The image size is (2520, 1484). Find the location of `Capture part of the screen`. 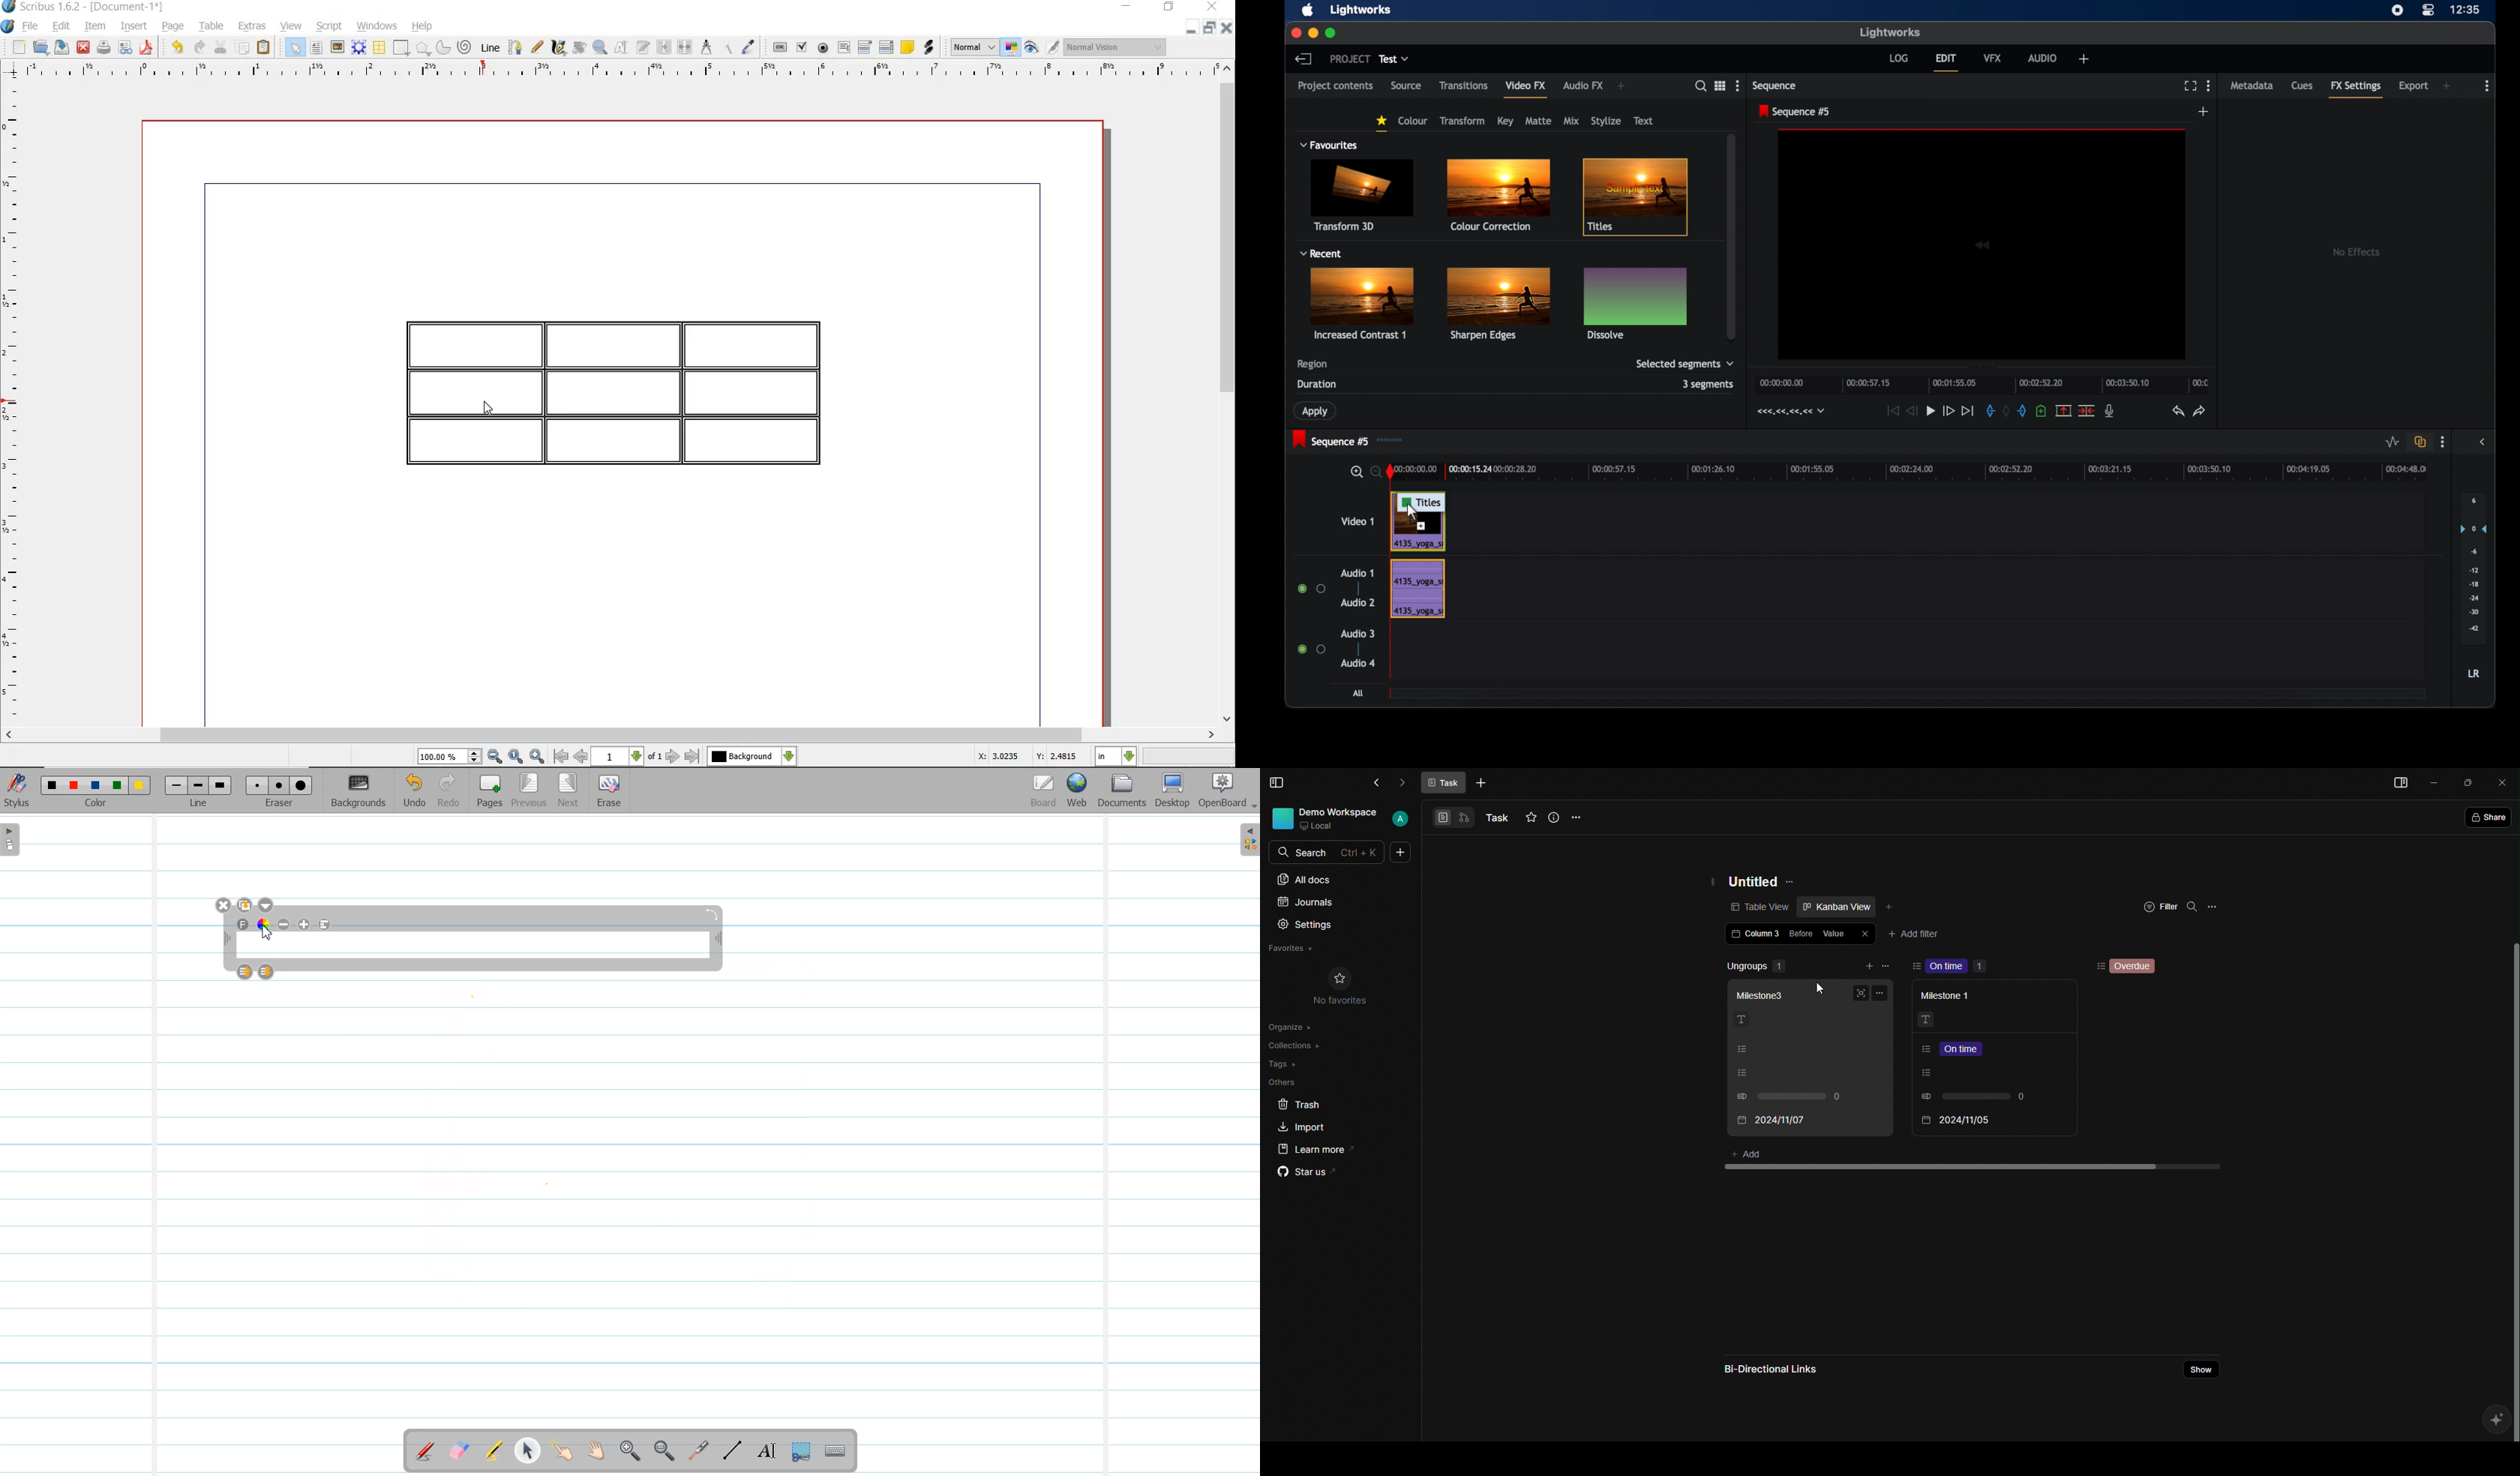

Capture part of the screen is located at coordinates (799, 1452).